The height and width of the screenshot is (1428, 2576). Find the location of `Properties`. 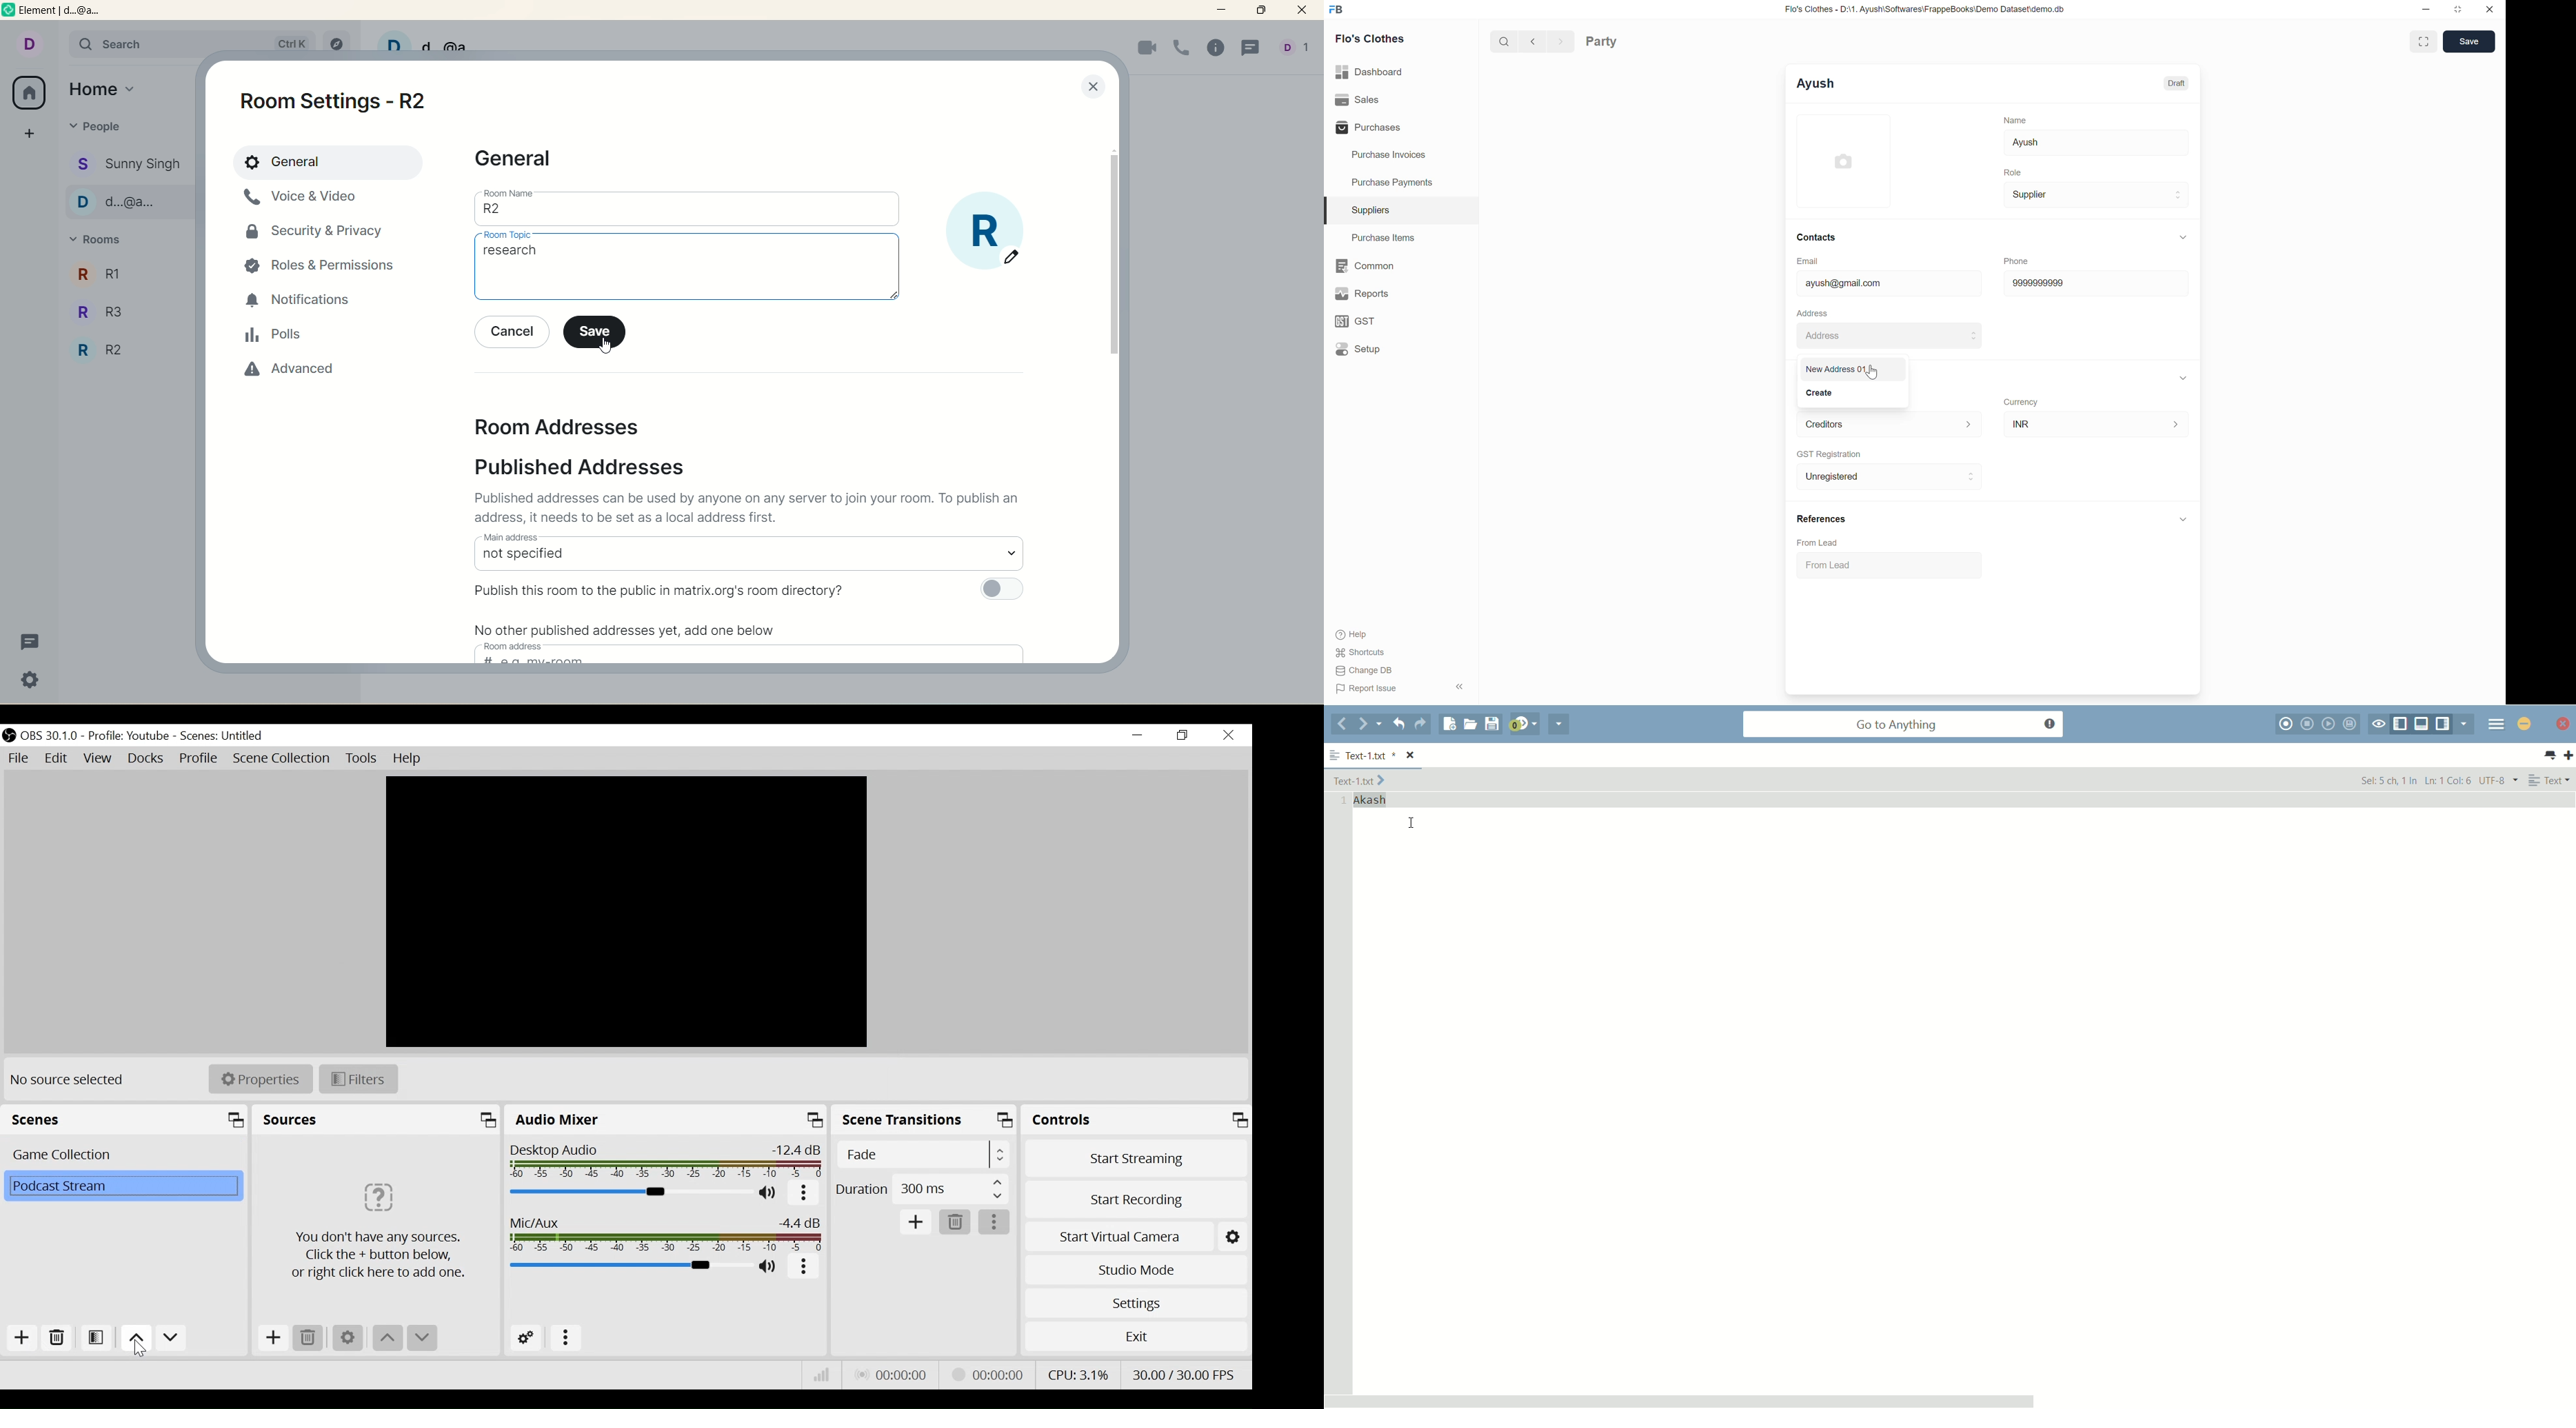

Properties is located at coordinates (260, 1078).